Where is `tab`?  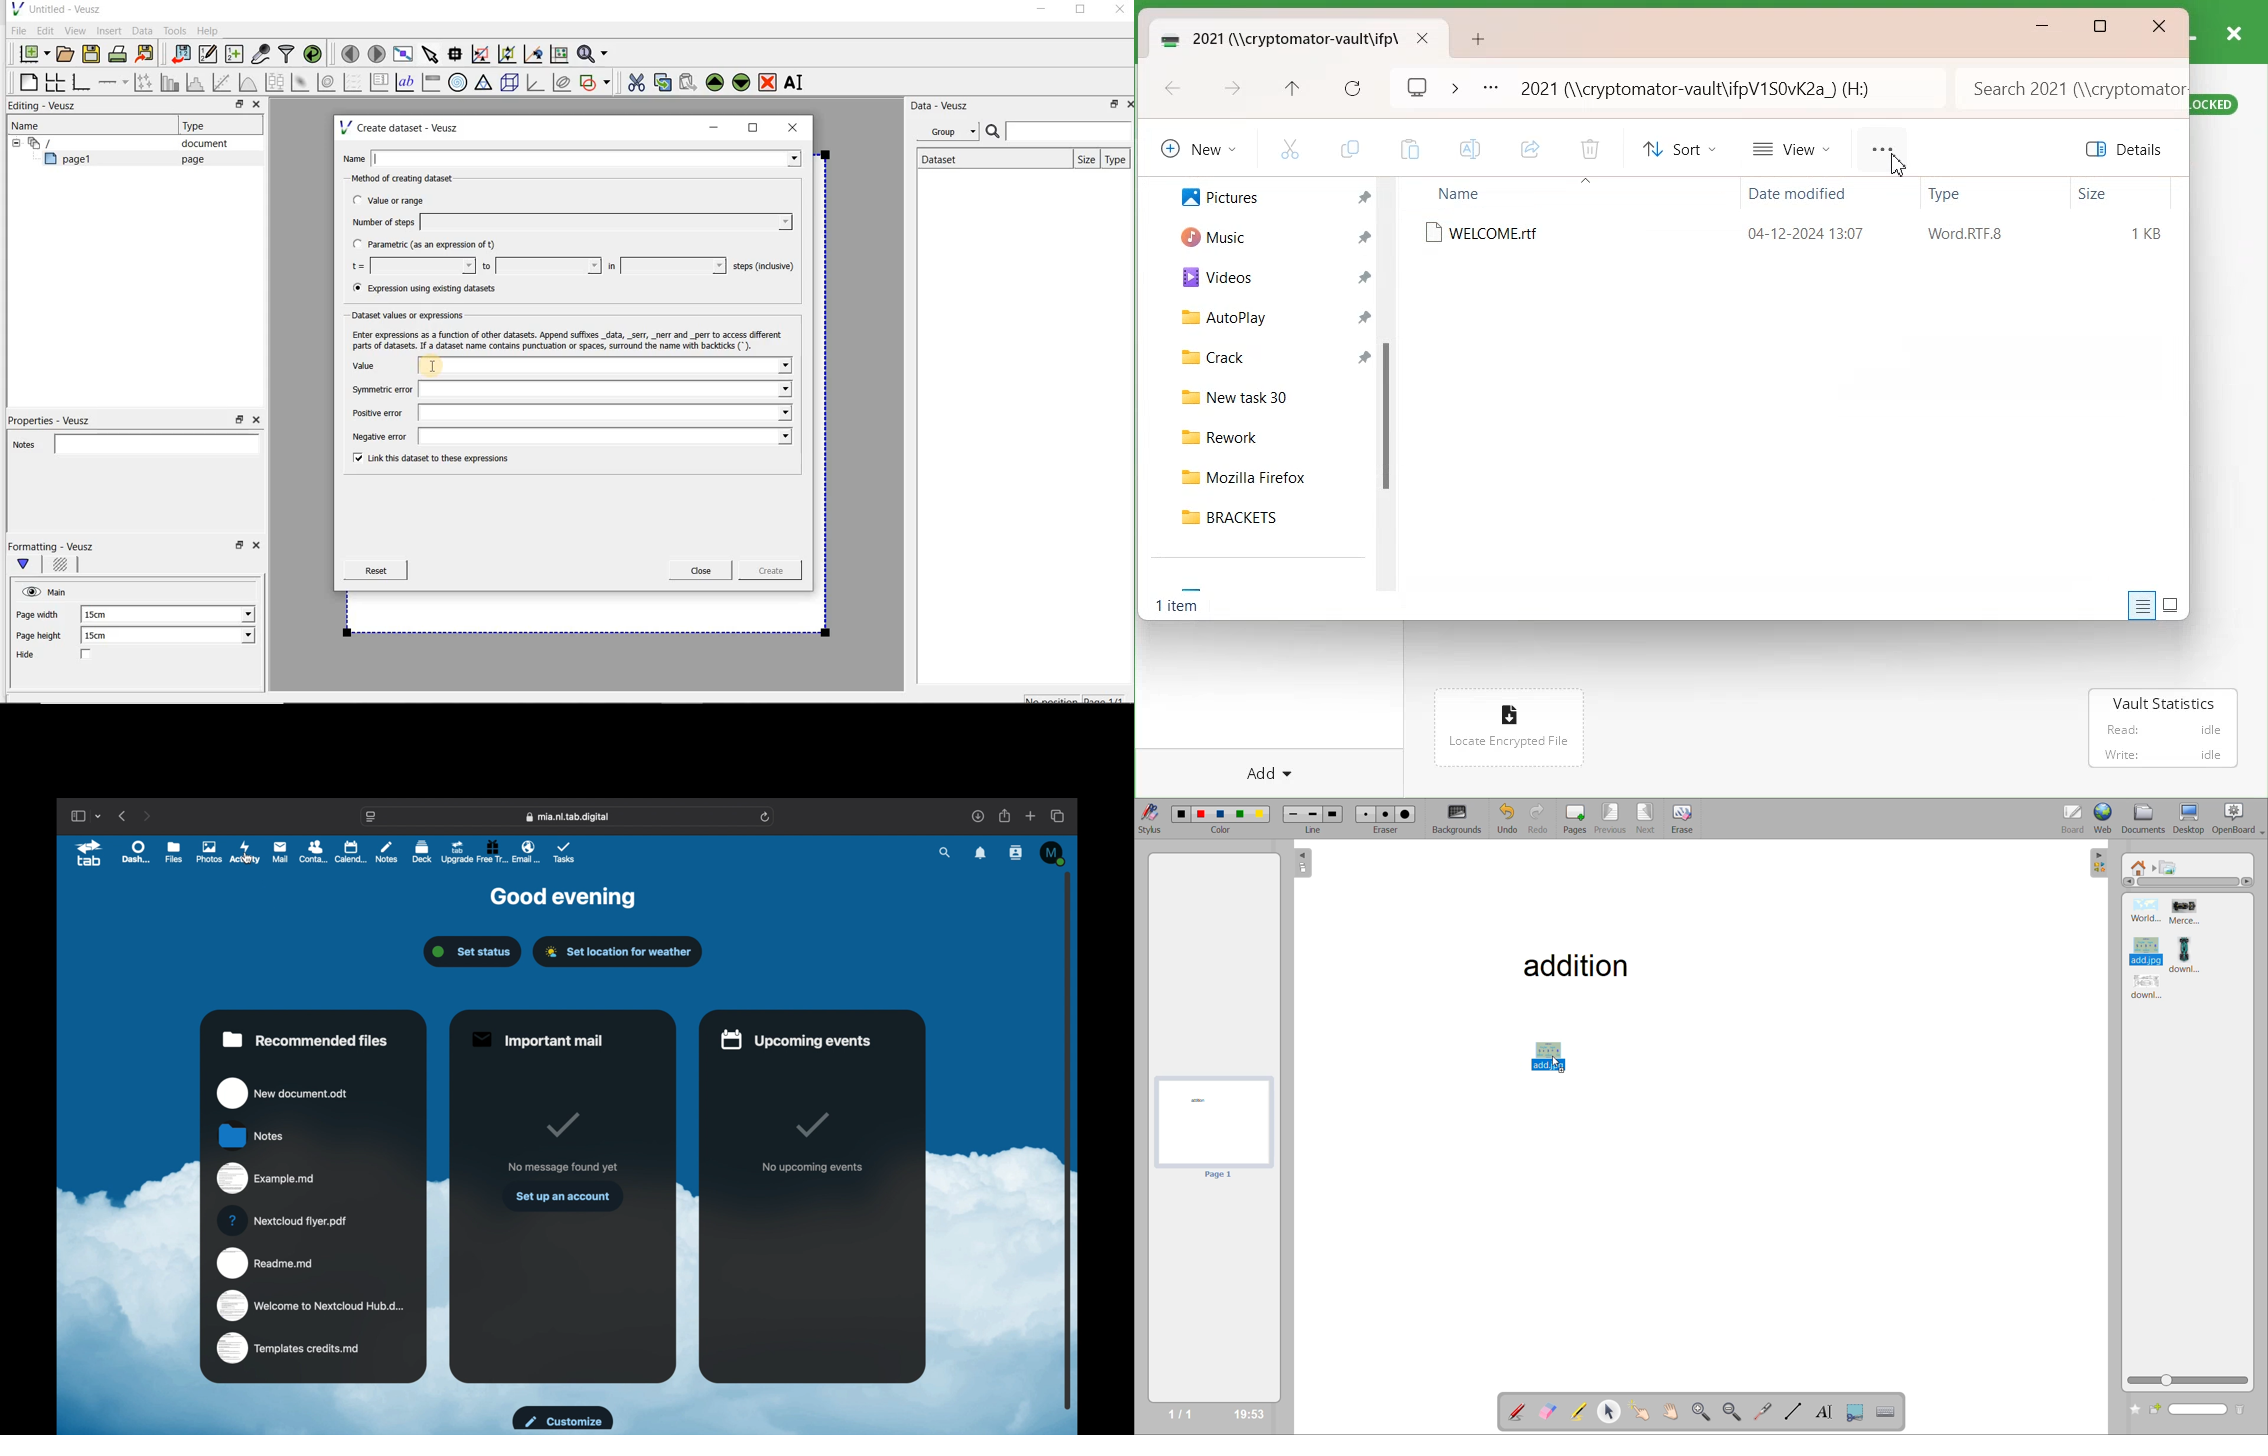 tab is located at coordinates (89, 854).